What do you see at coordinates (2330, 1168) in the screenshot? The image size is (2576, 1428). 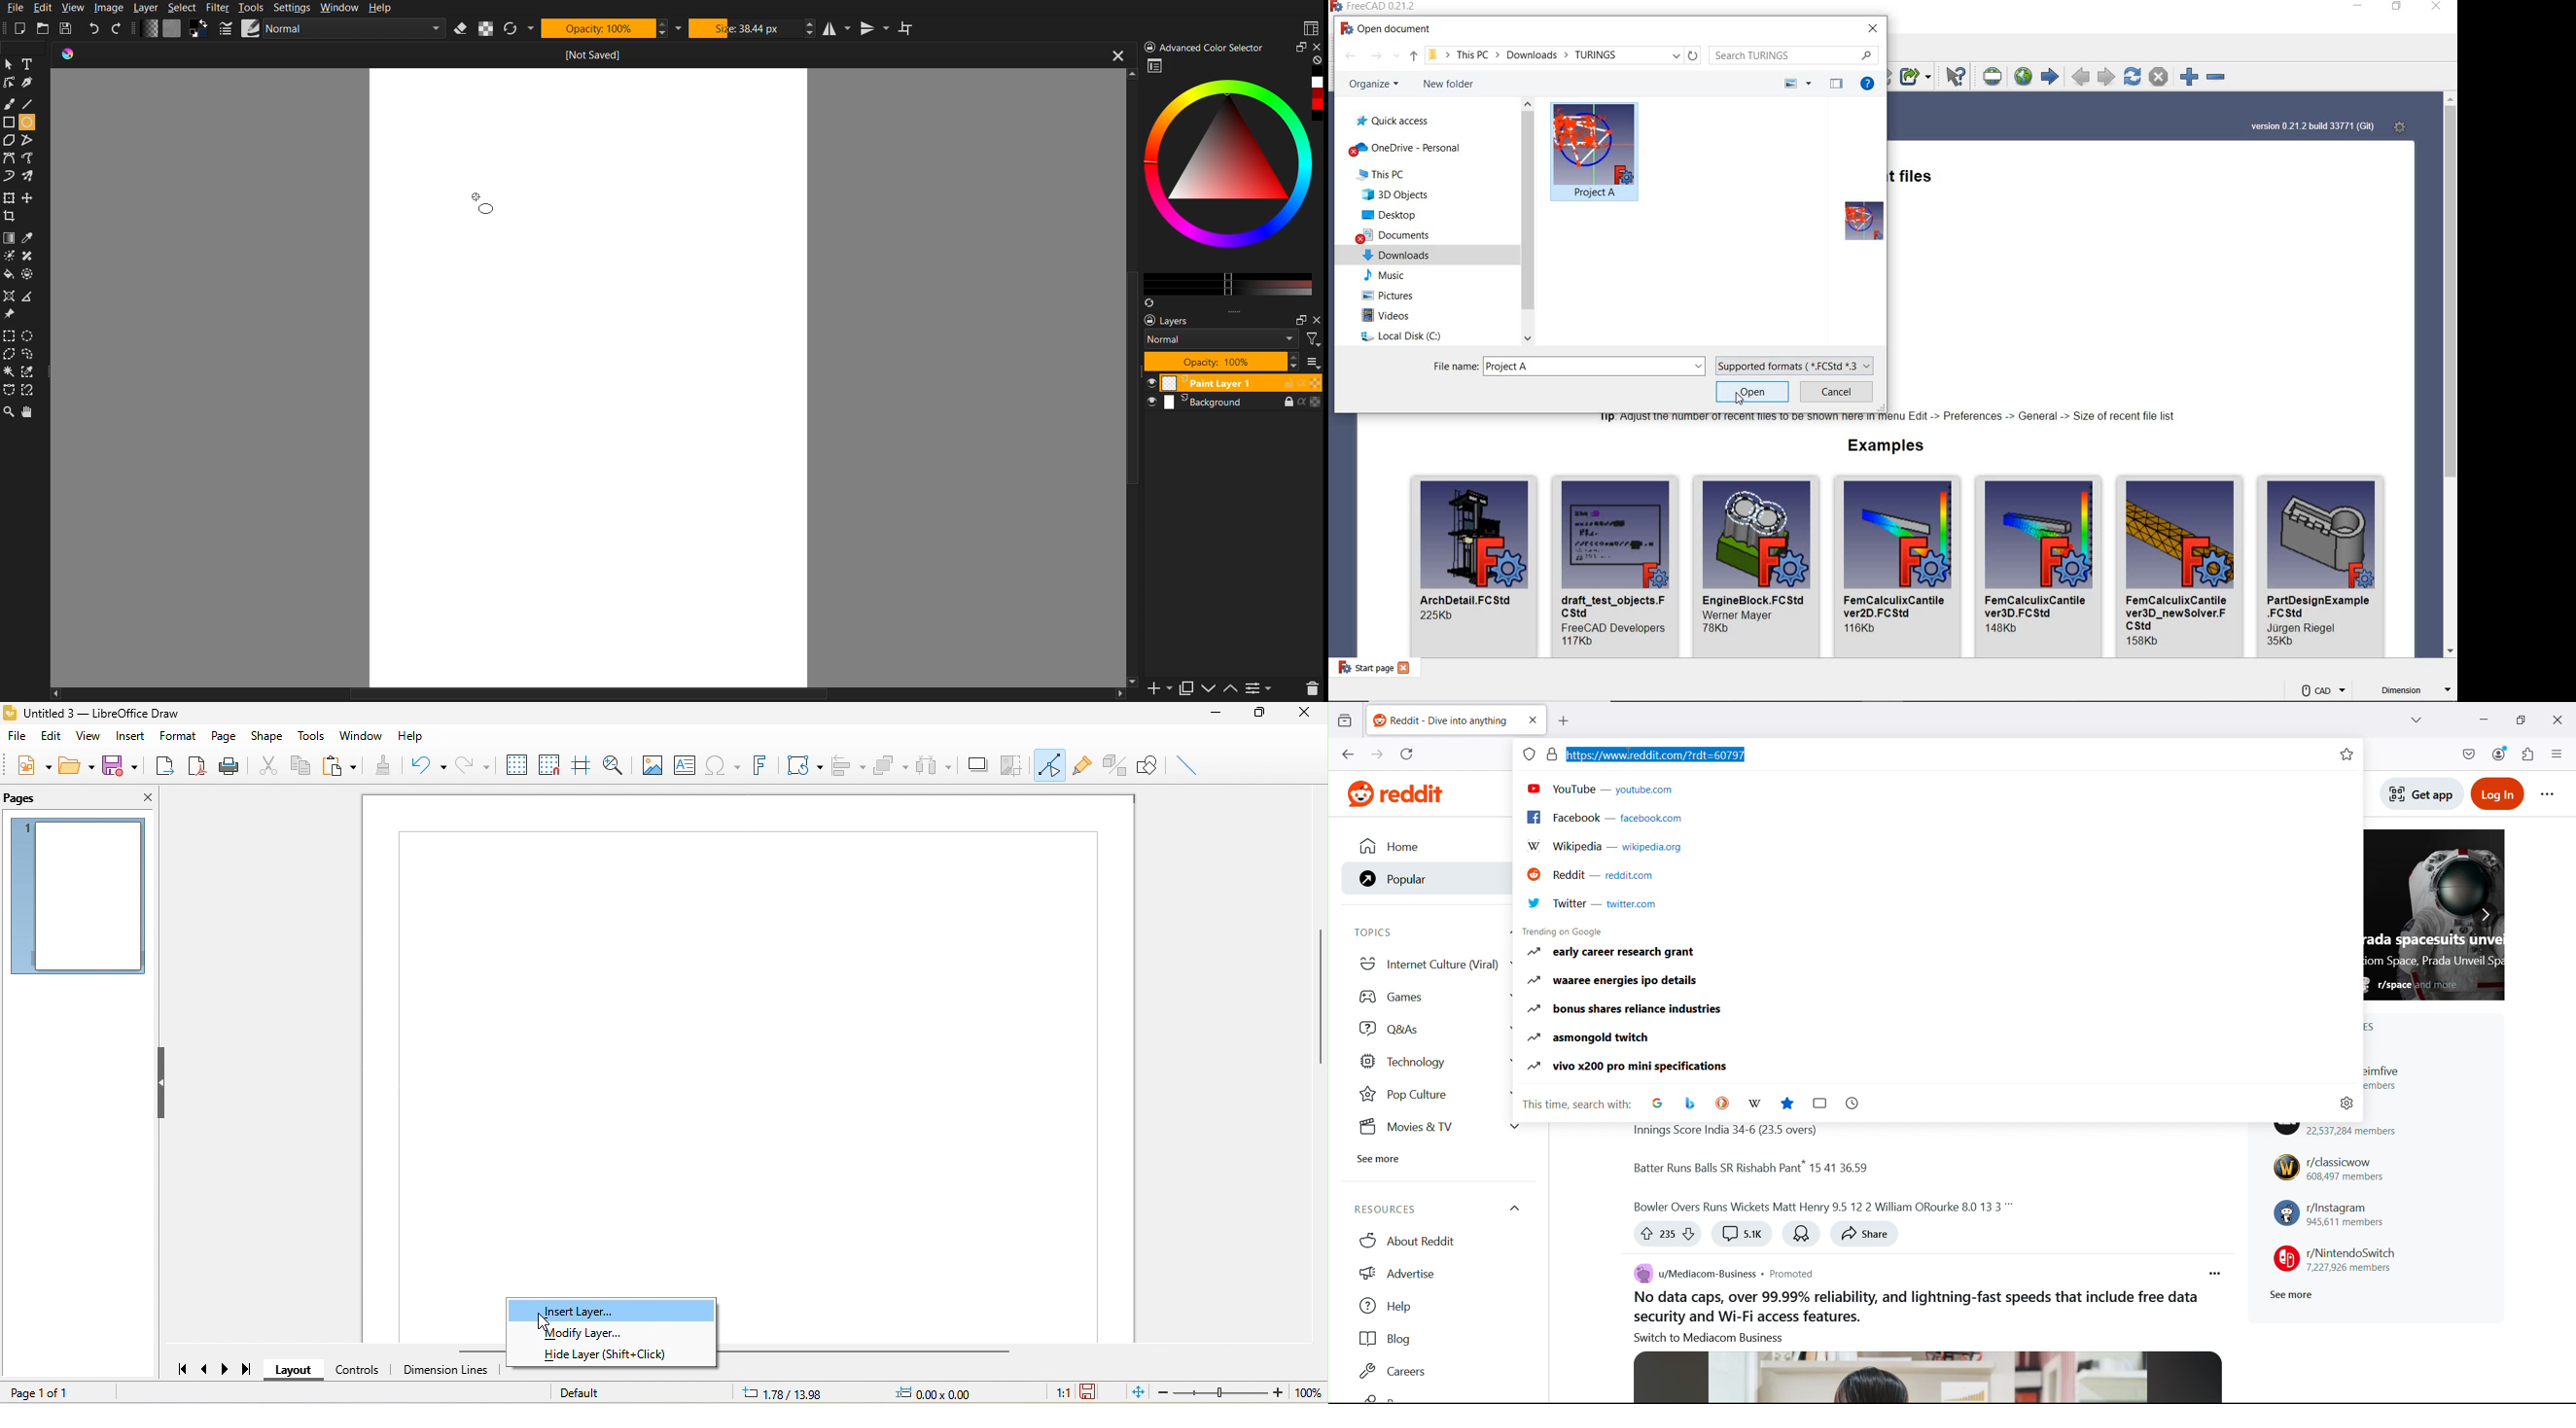 I see `r/classicwow` at bounding box center [2330, 1168].